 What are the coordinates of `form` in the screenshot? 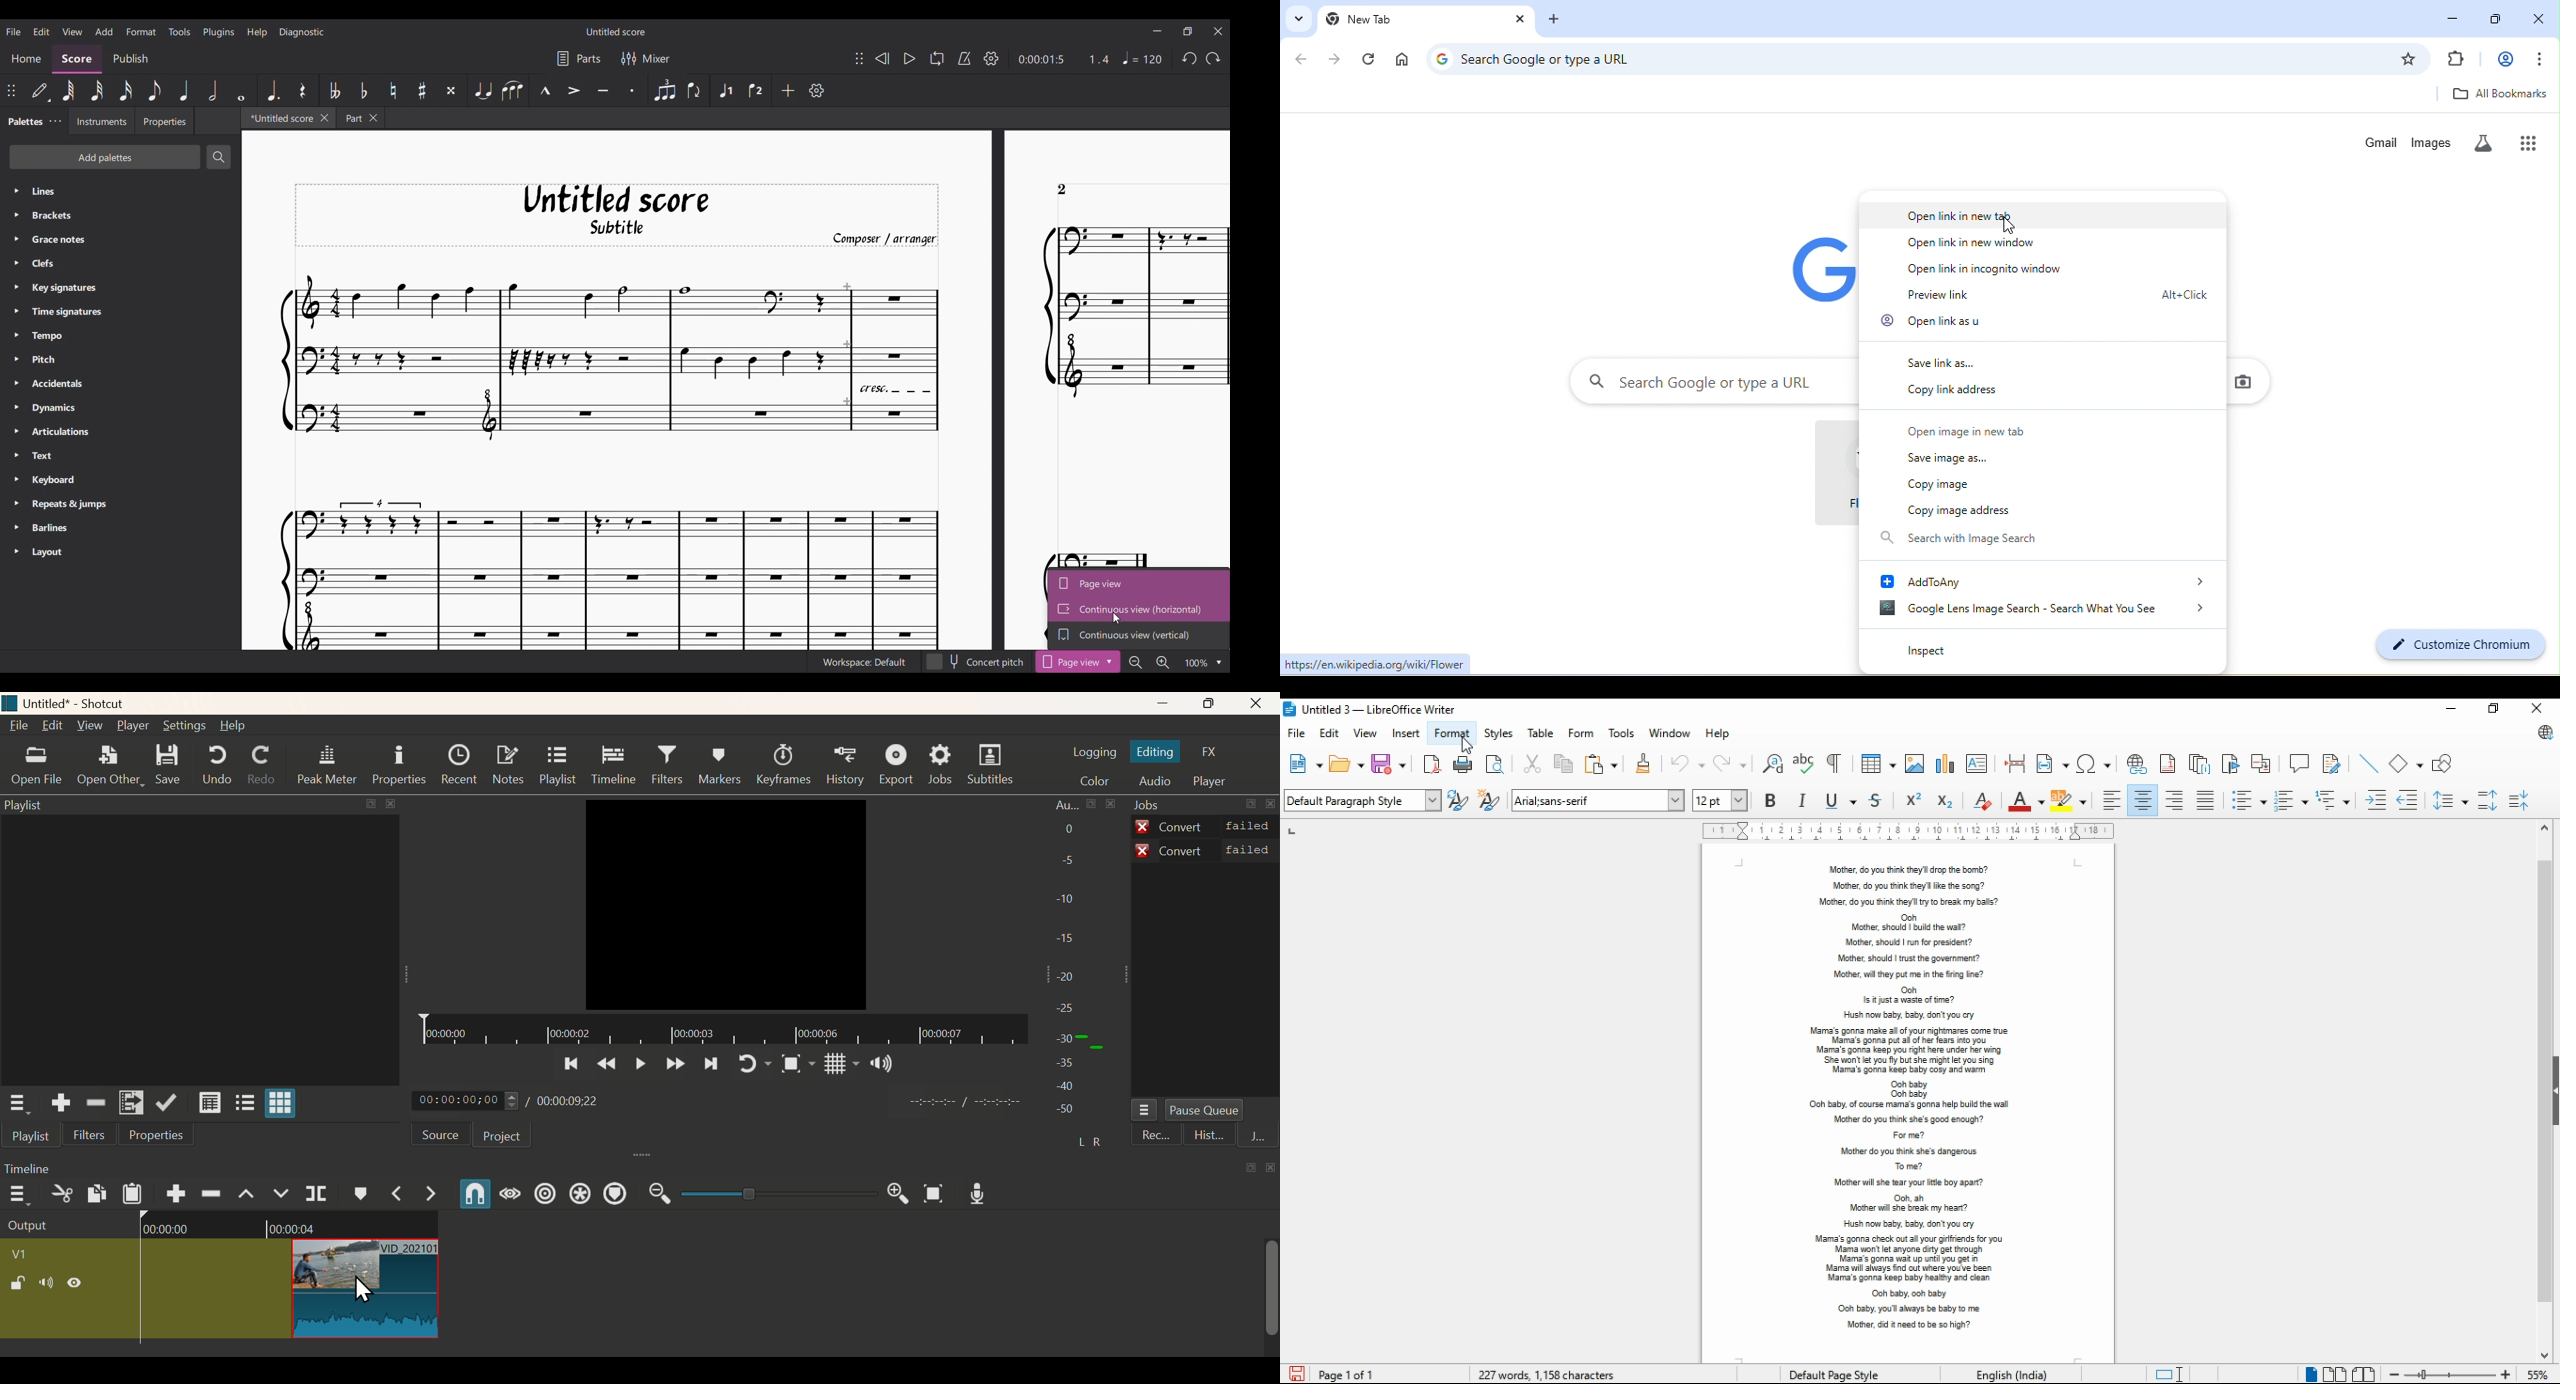 It's located at (1582, 734).